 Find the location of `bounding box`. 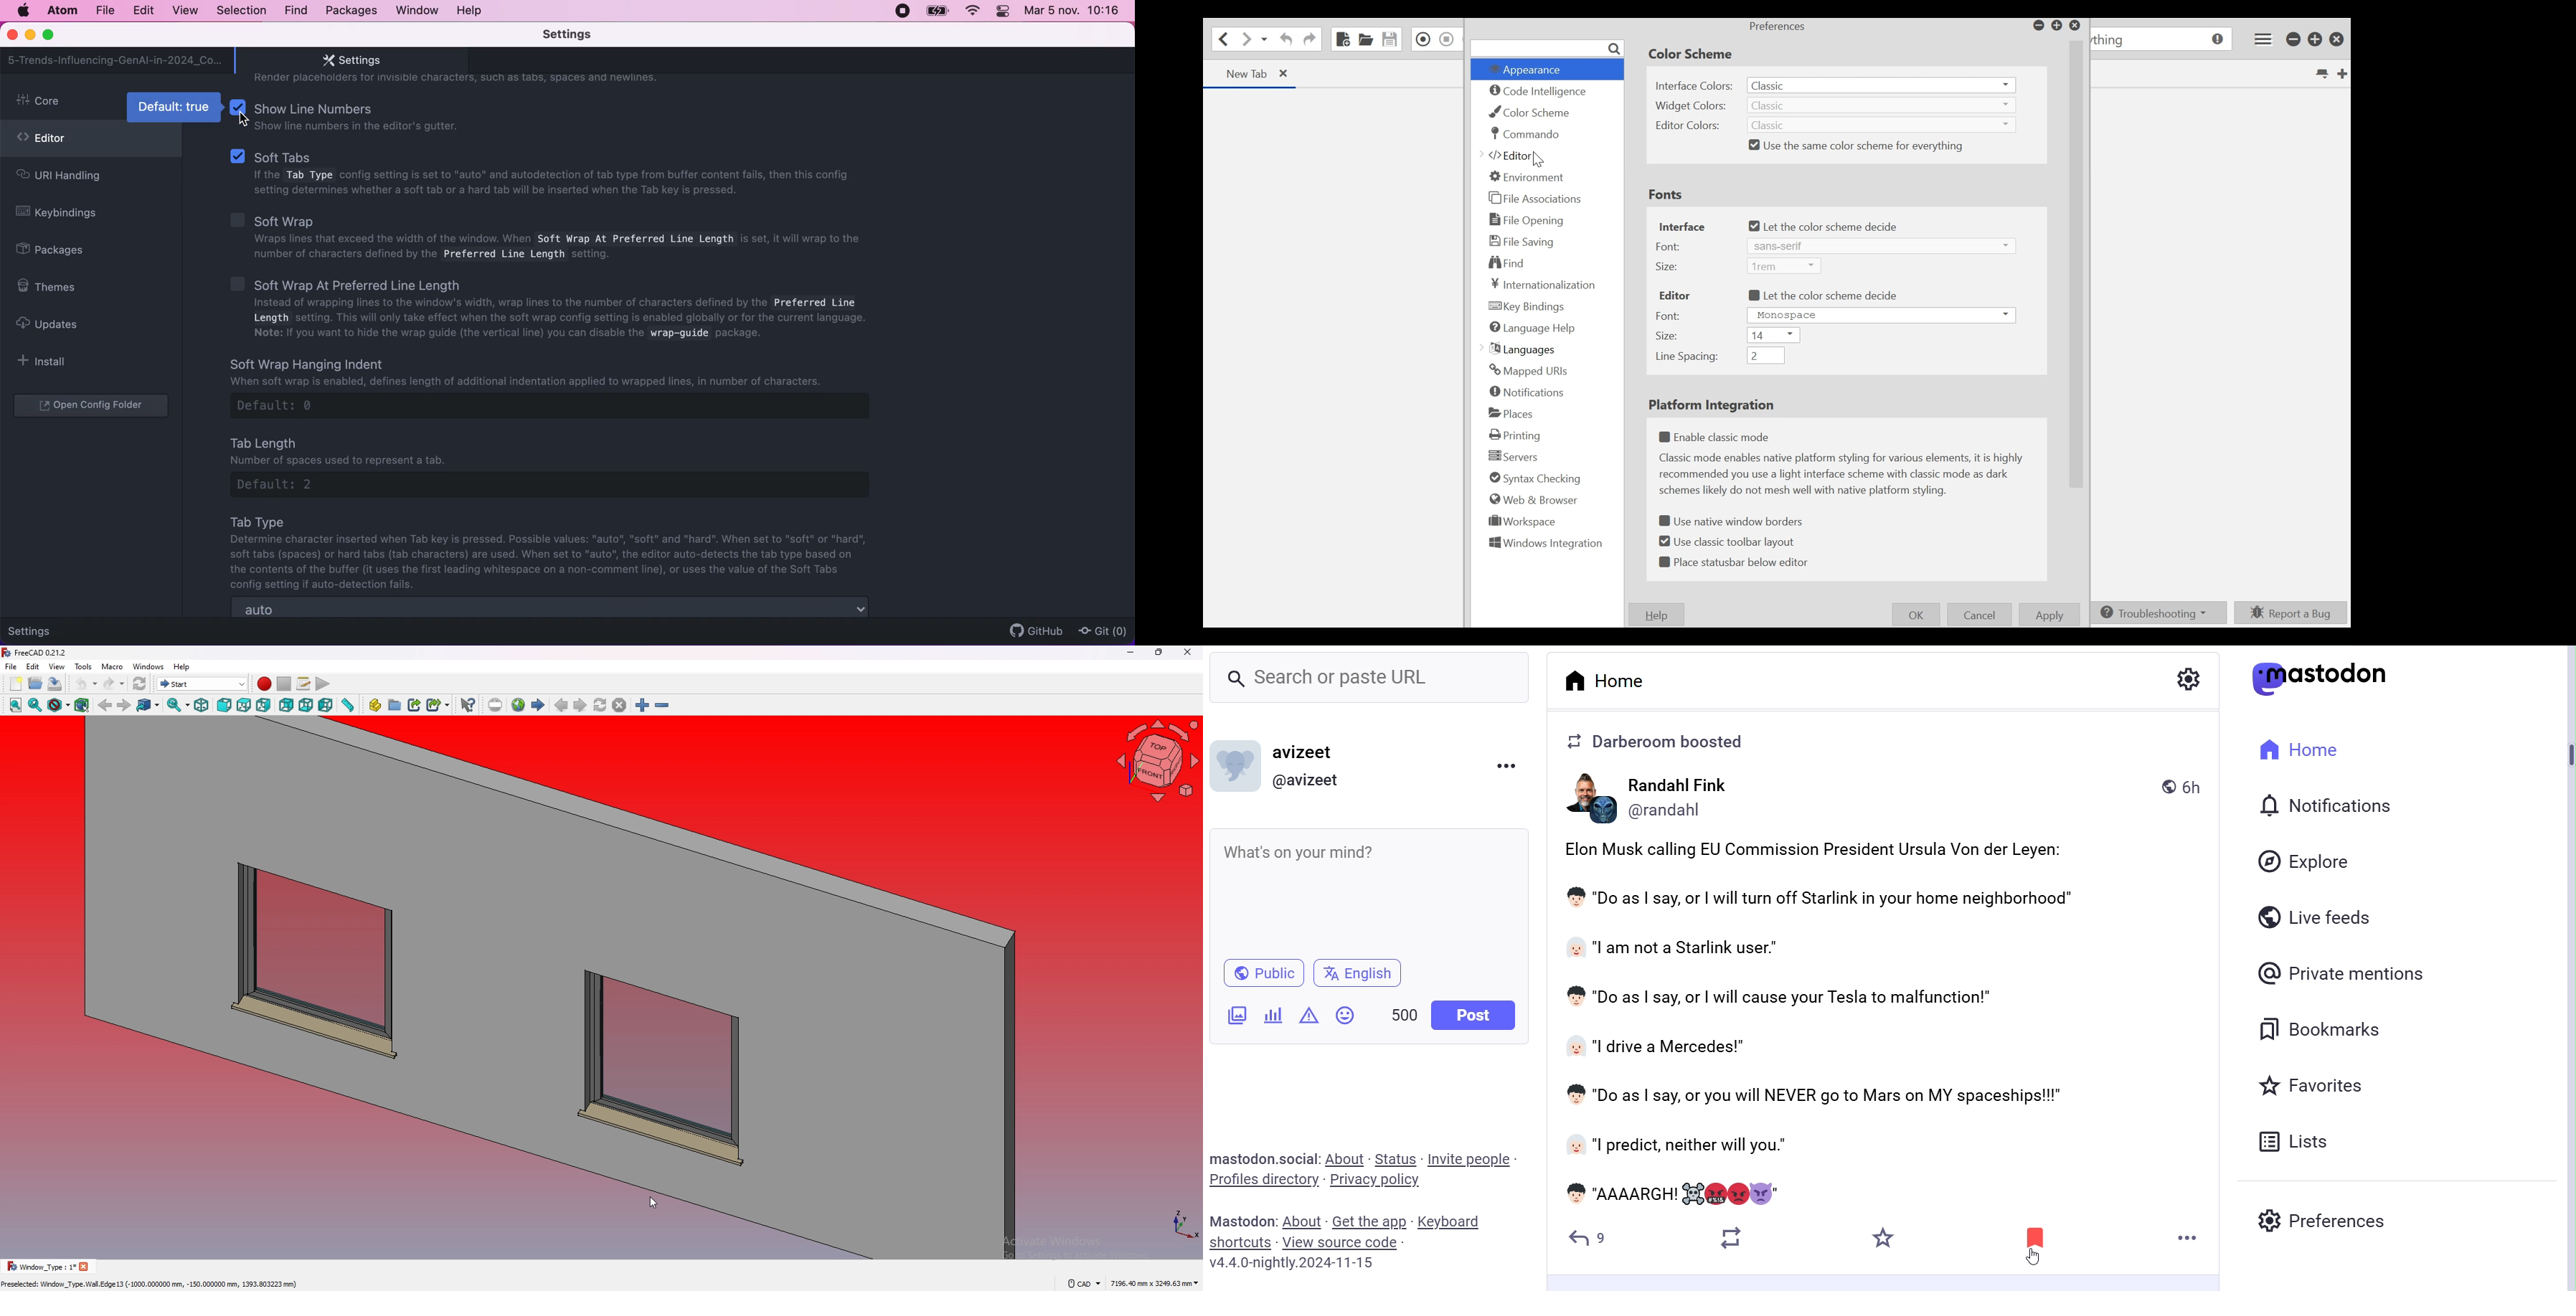

bounding box is located at coordinates (83, 705).